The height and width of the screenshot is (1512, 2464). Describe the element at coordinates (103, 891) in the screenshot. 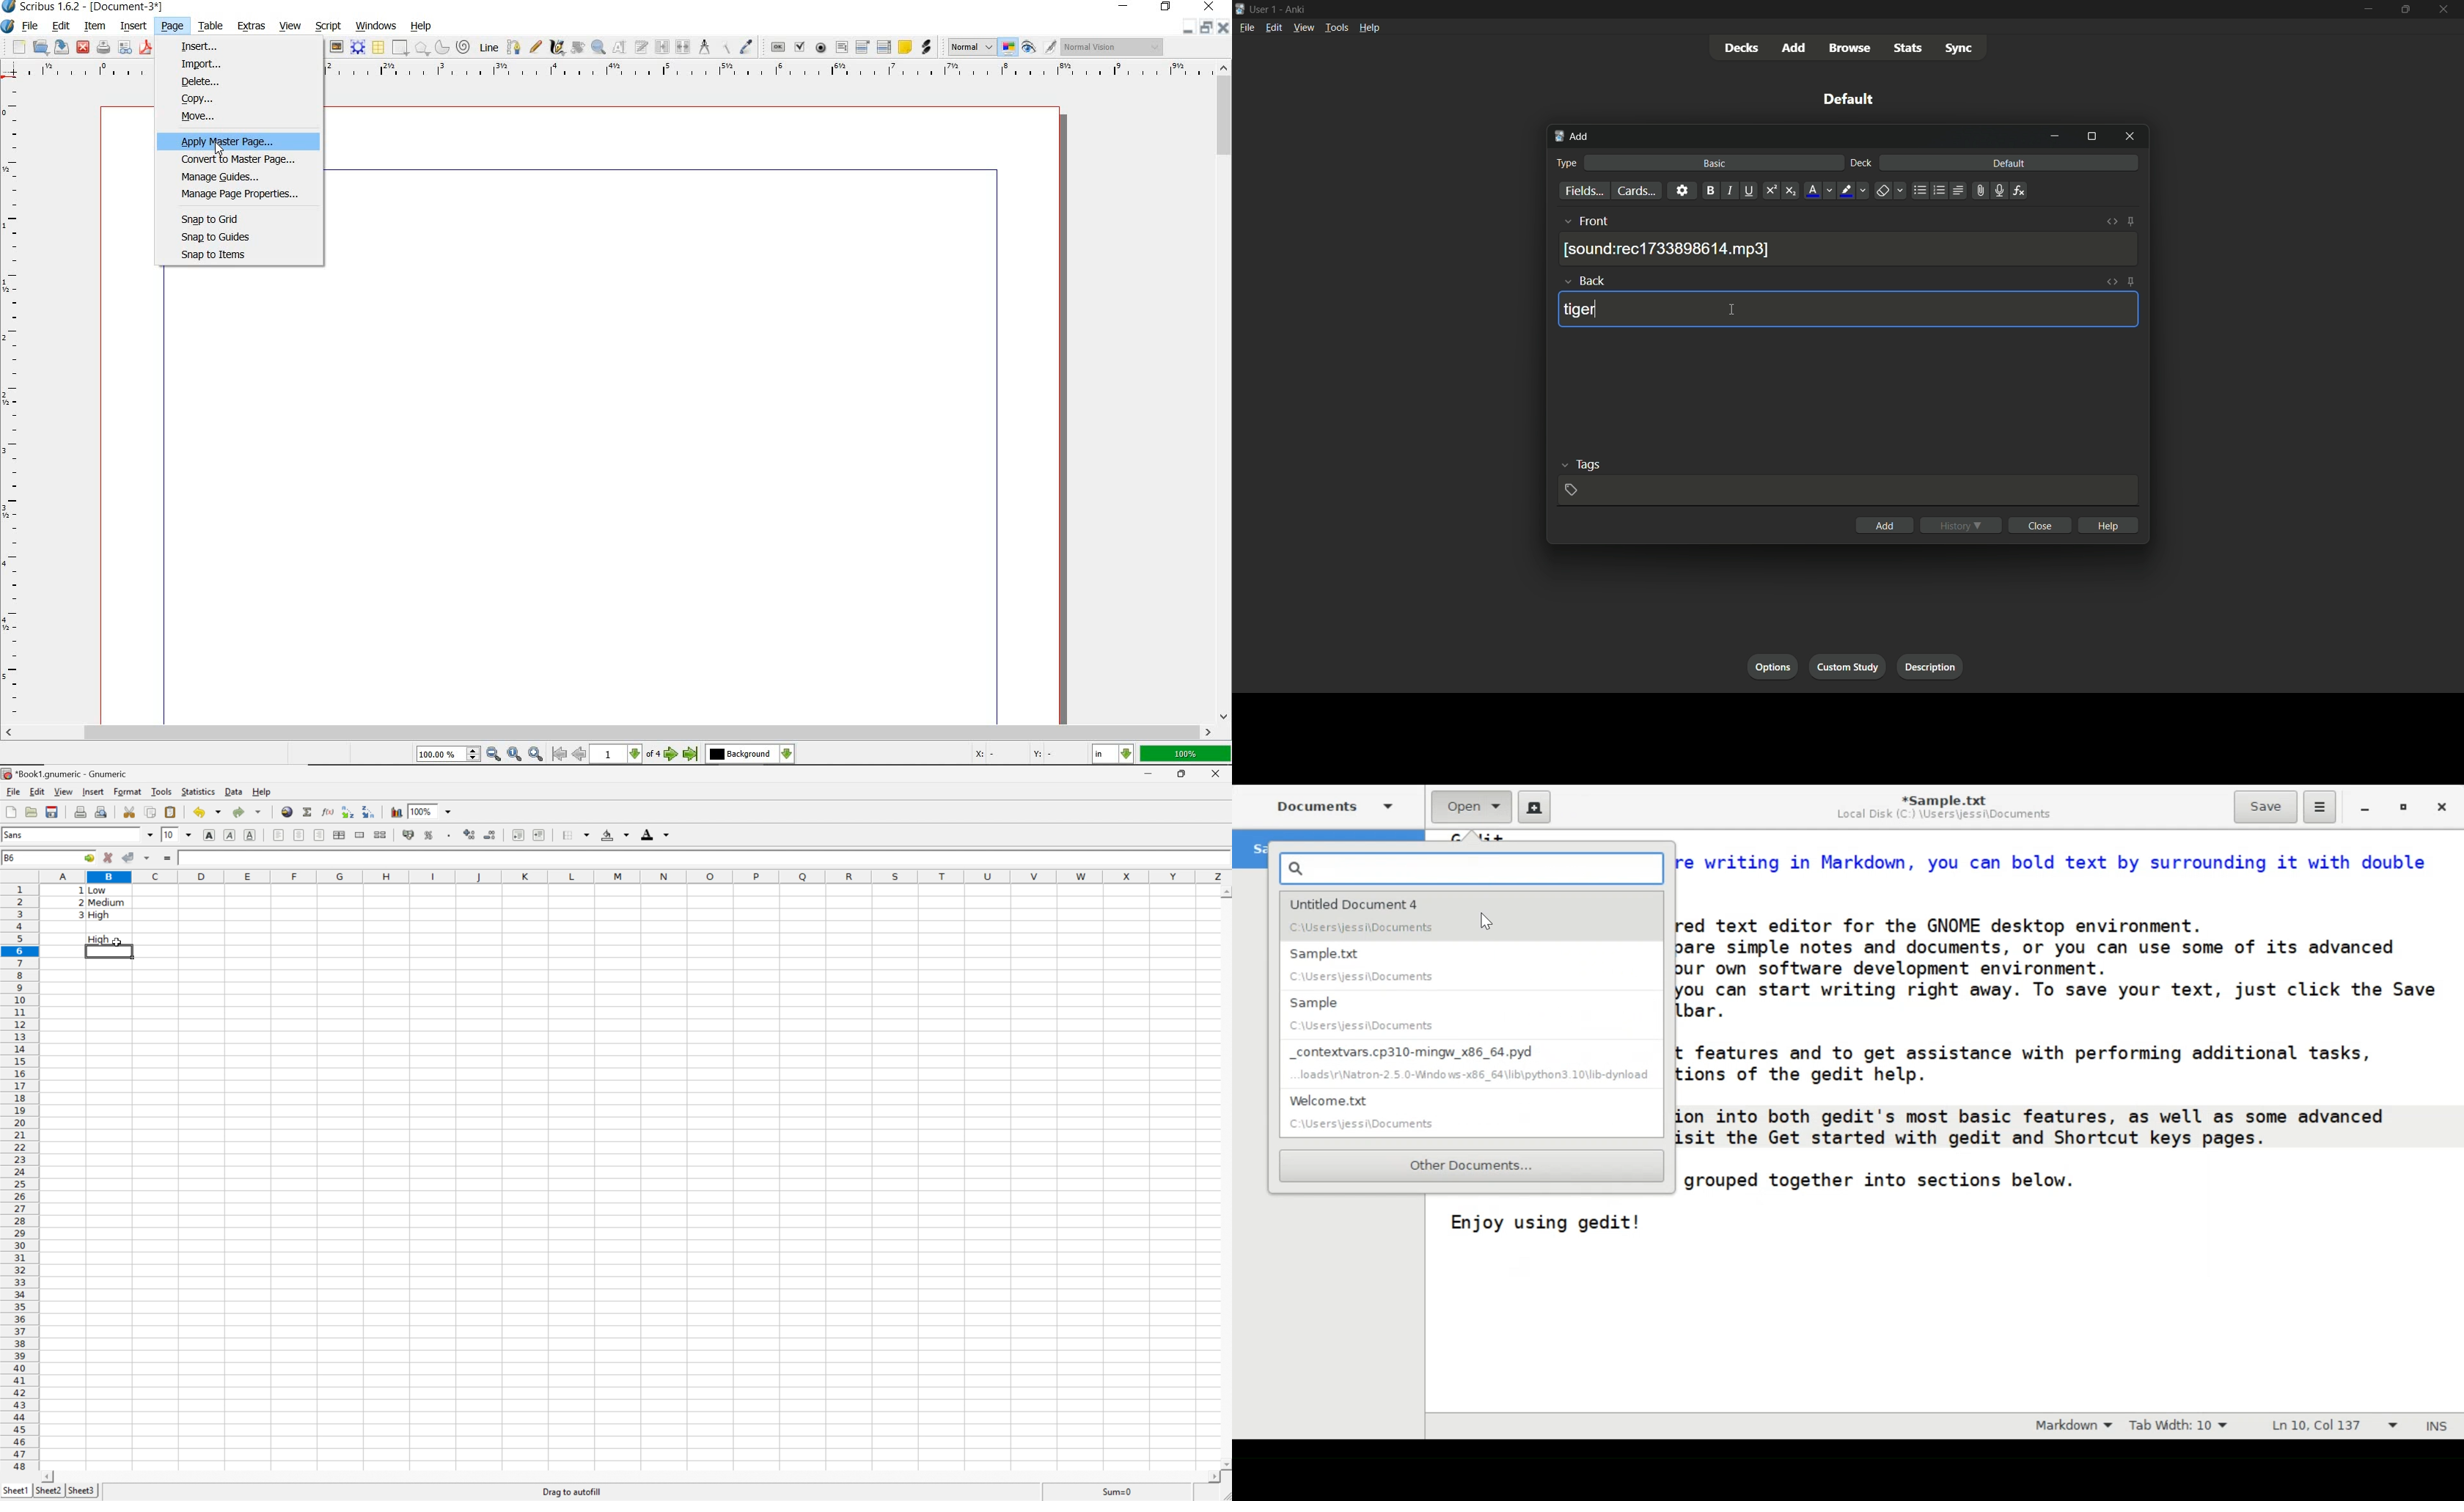

I see `Low` at that location.